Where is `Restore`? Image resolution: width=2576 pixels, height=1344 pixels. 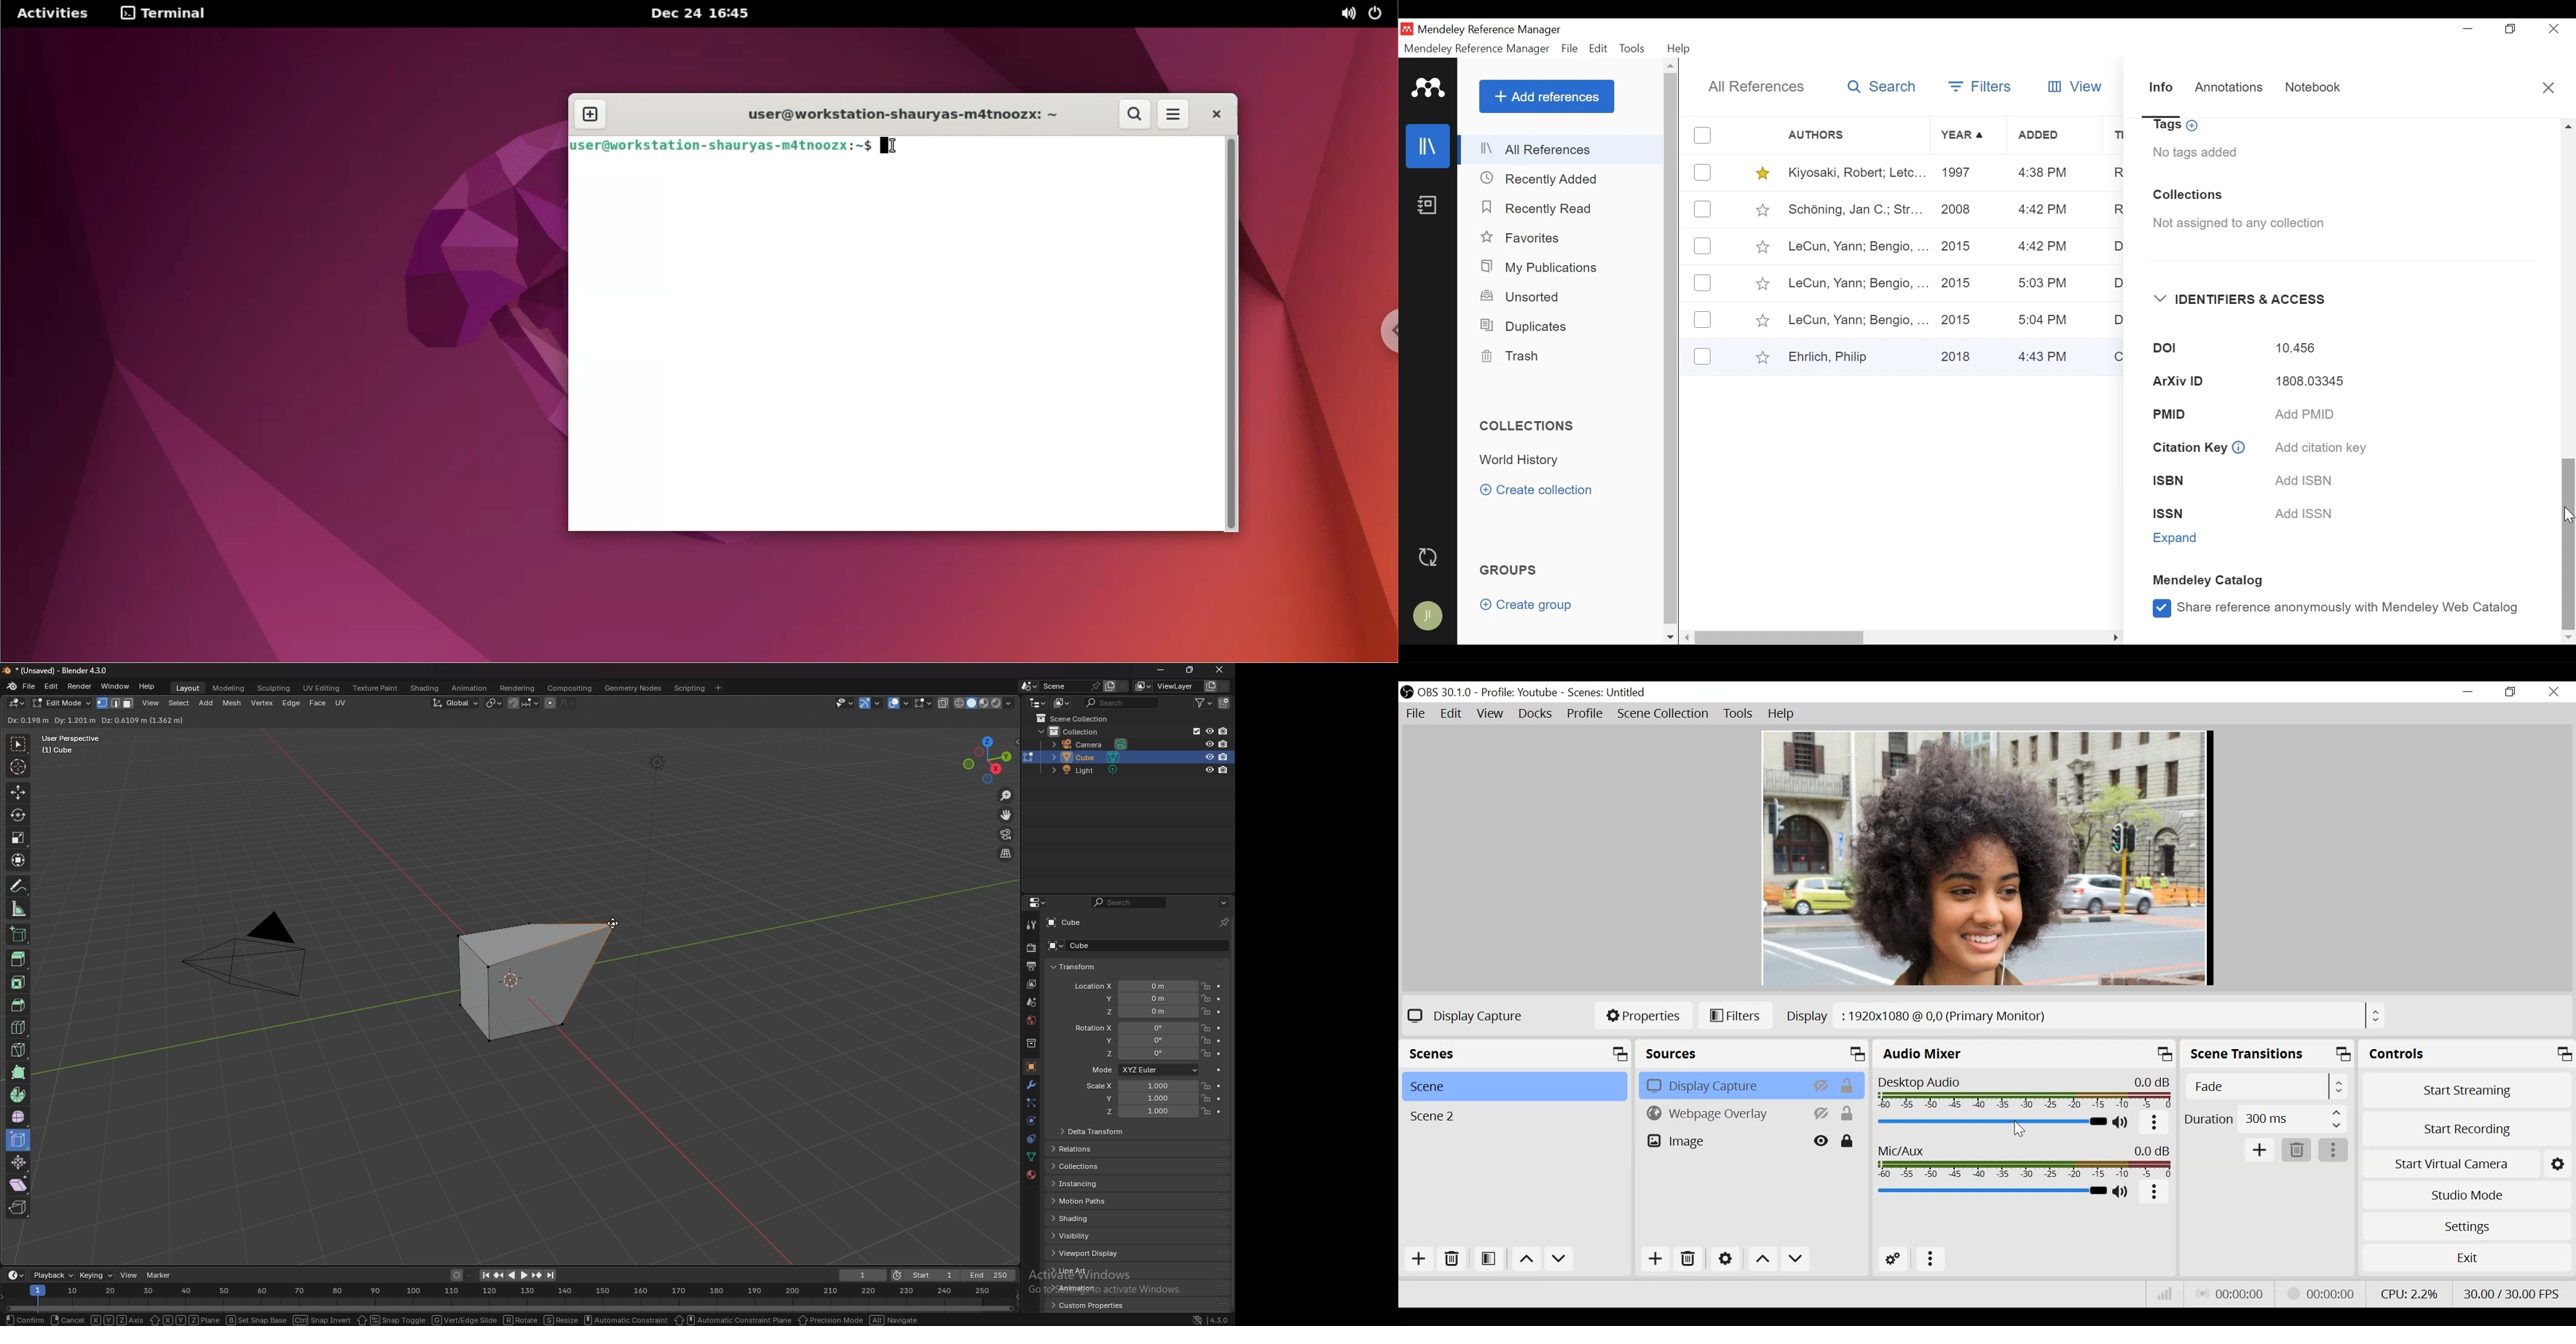 Restore is located at coordinates (2511, 29).